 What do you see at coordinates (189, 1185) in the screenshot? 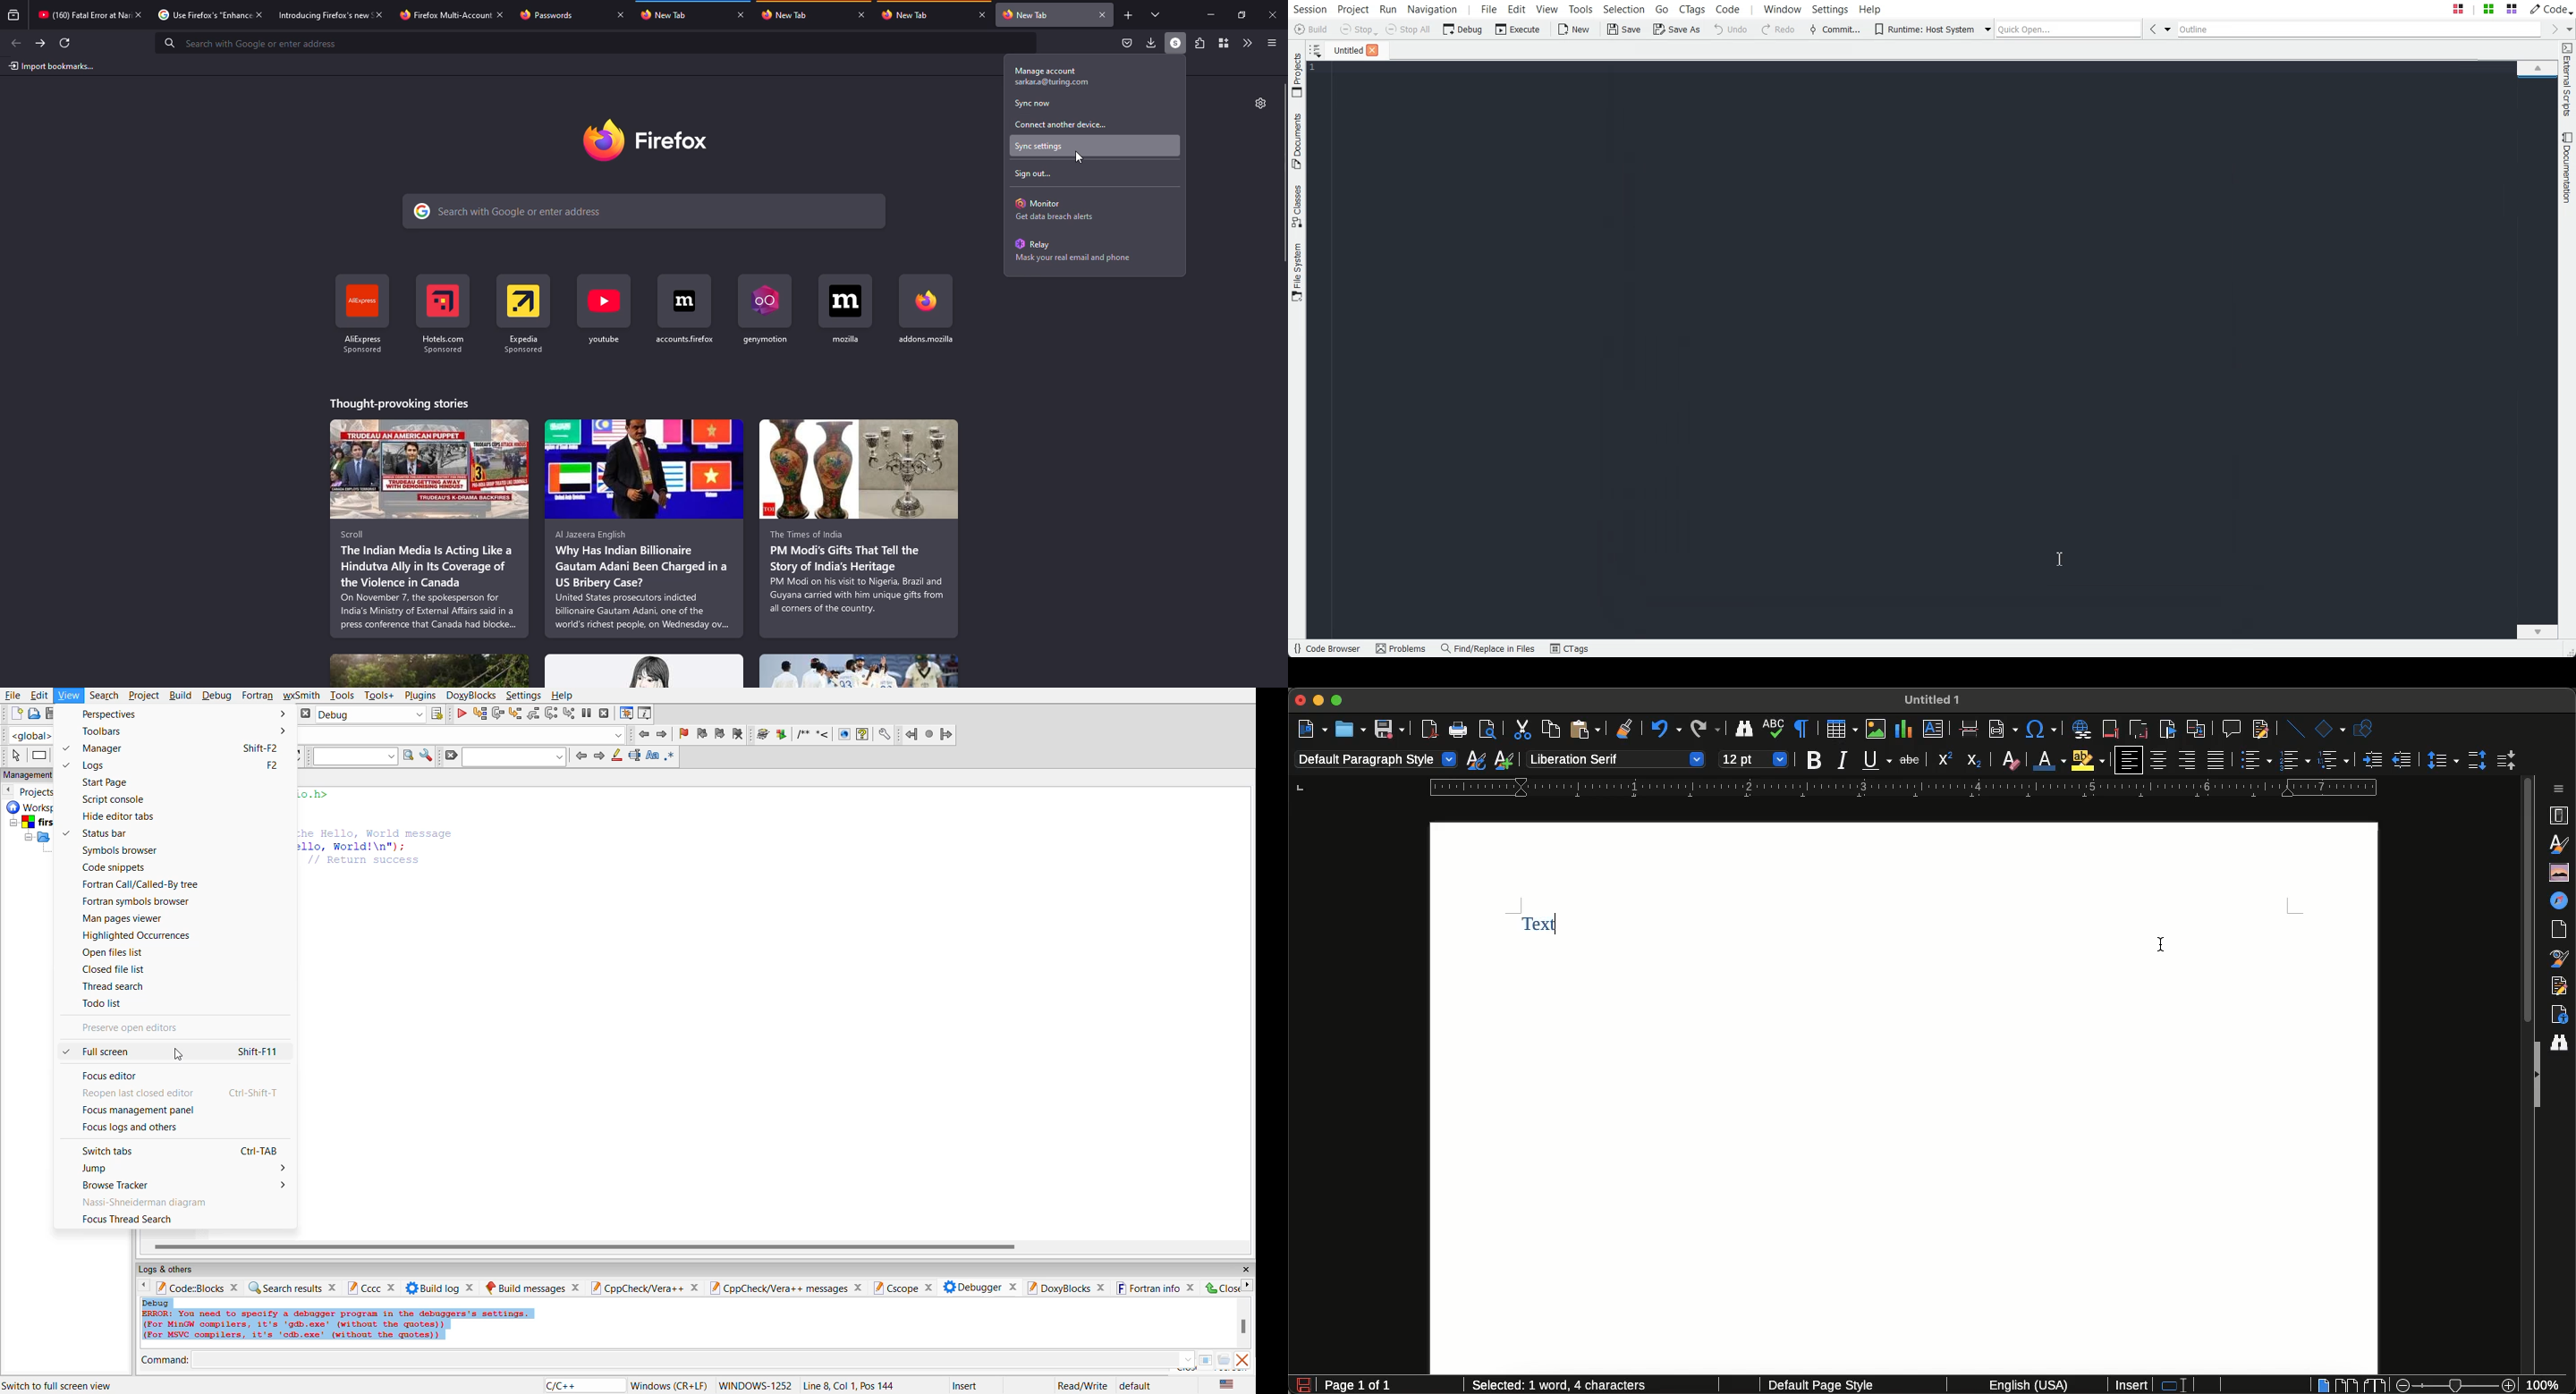
I see `browse tracker` at bounding box center [189, 1185].